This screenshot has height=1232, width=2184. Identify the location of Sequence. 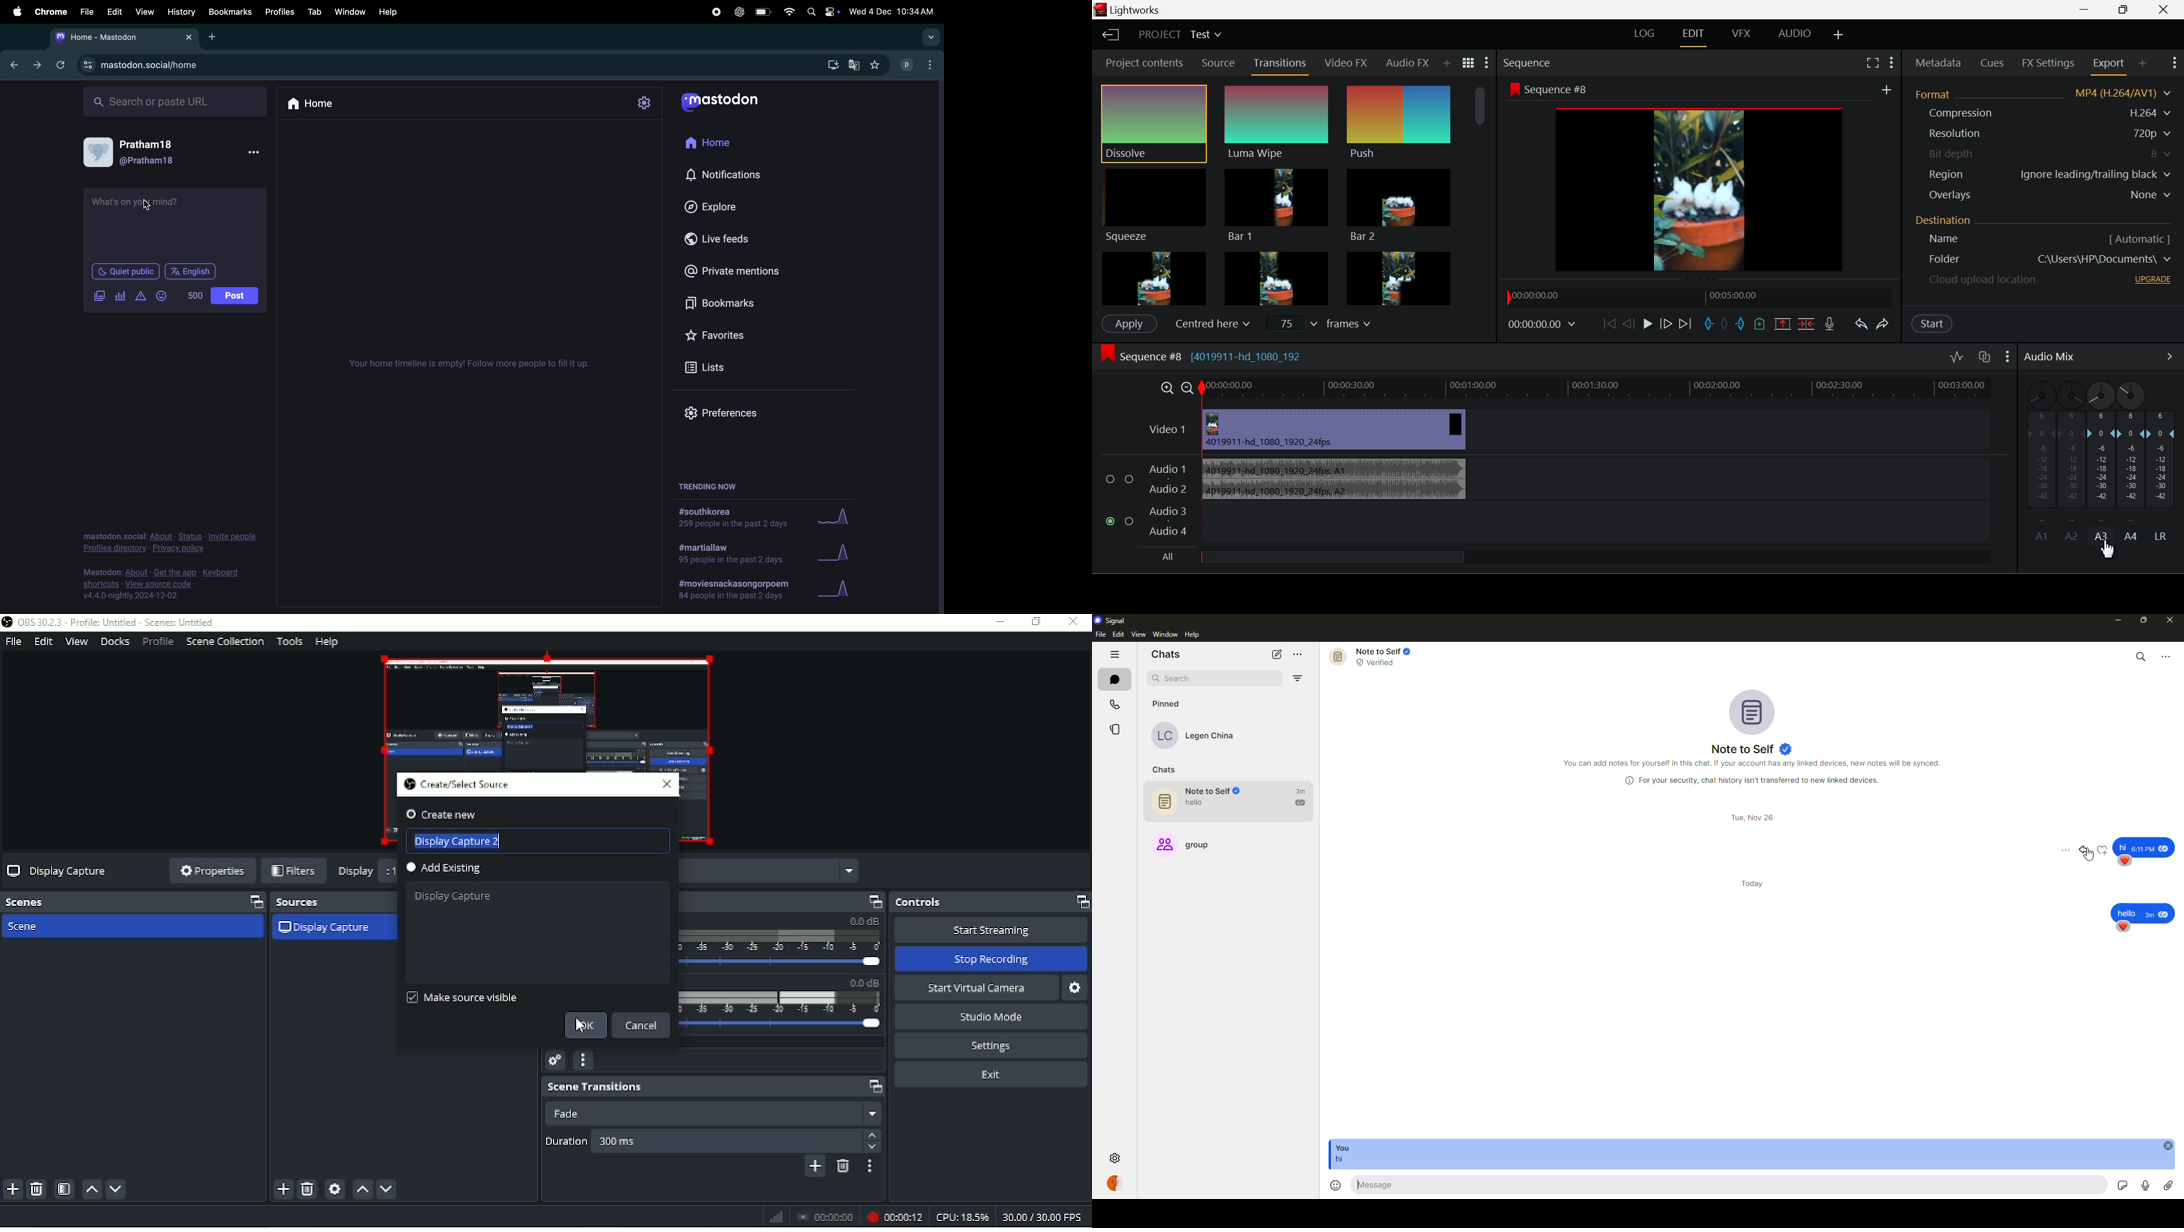
(1532, 62).